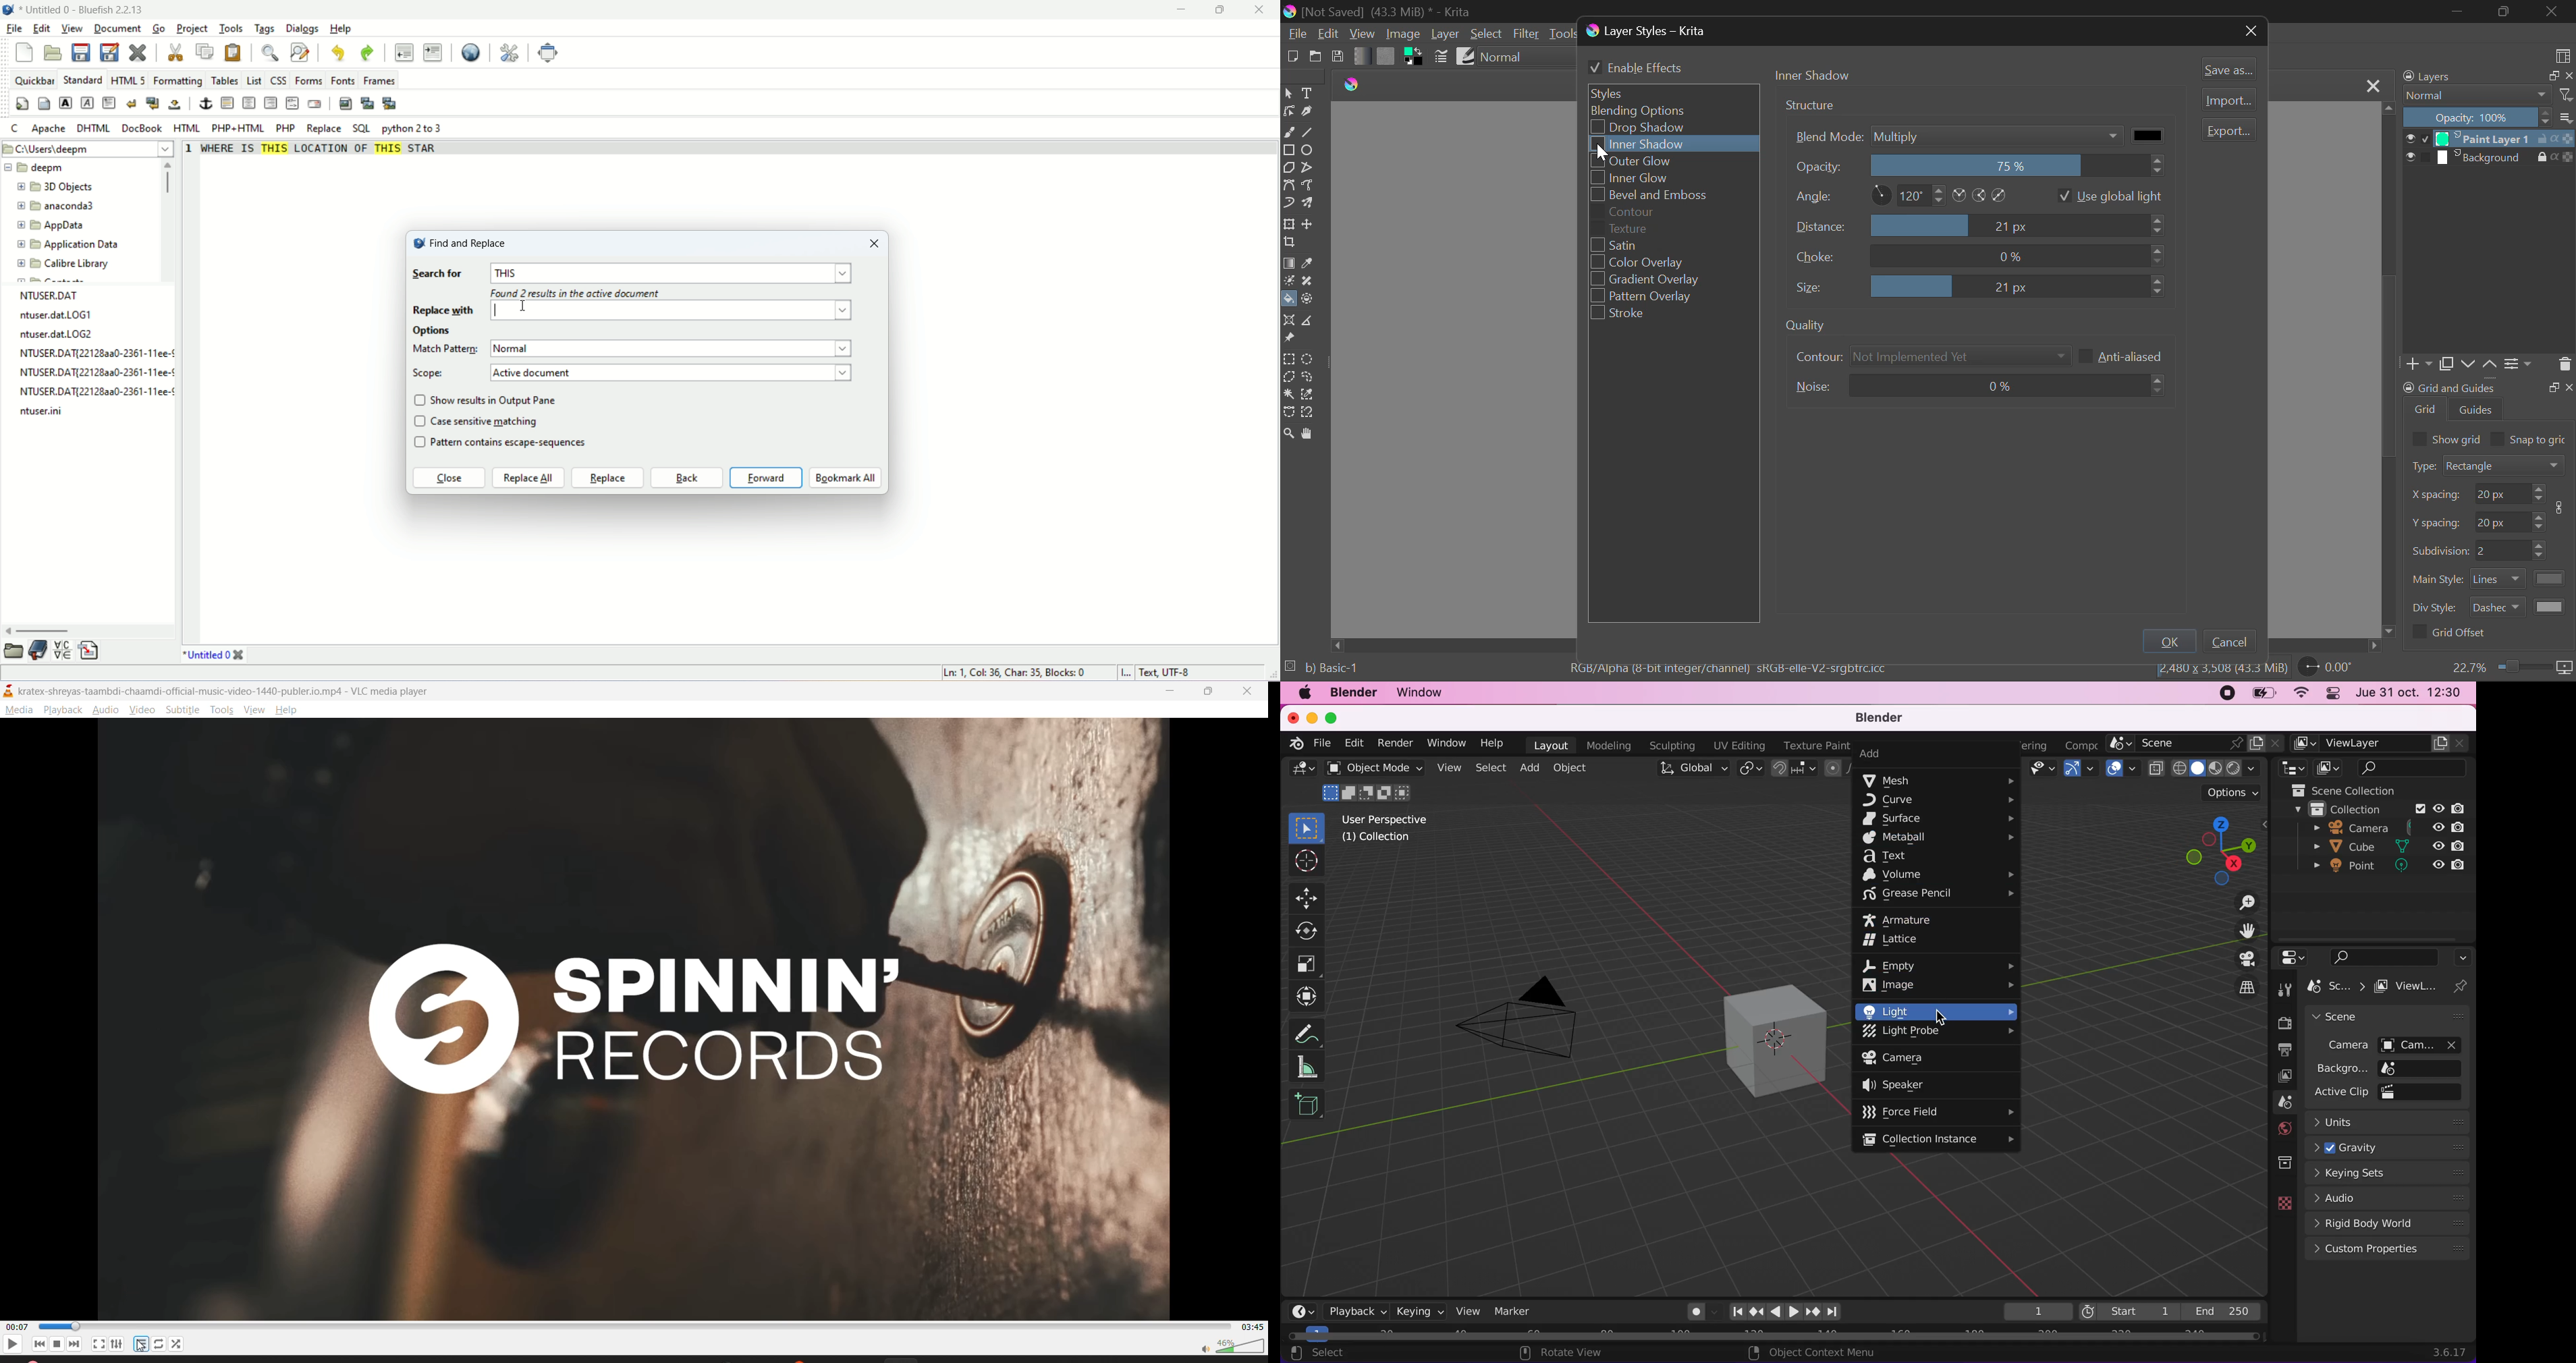 This screenshot has height=1372, width=2576. Describe the element at coordinates (1449, 743) in the screenshot. I see `window` at that location.